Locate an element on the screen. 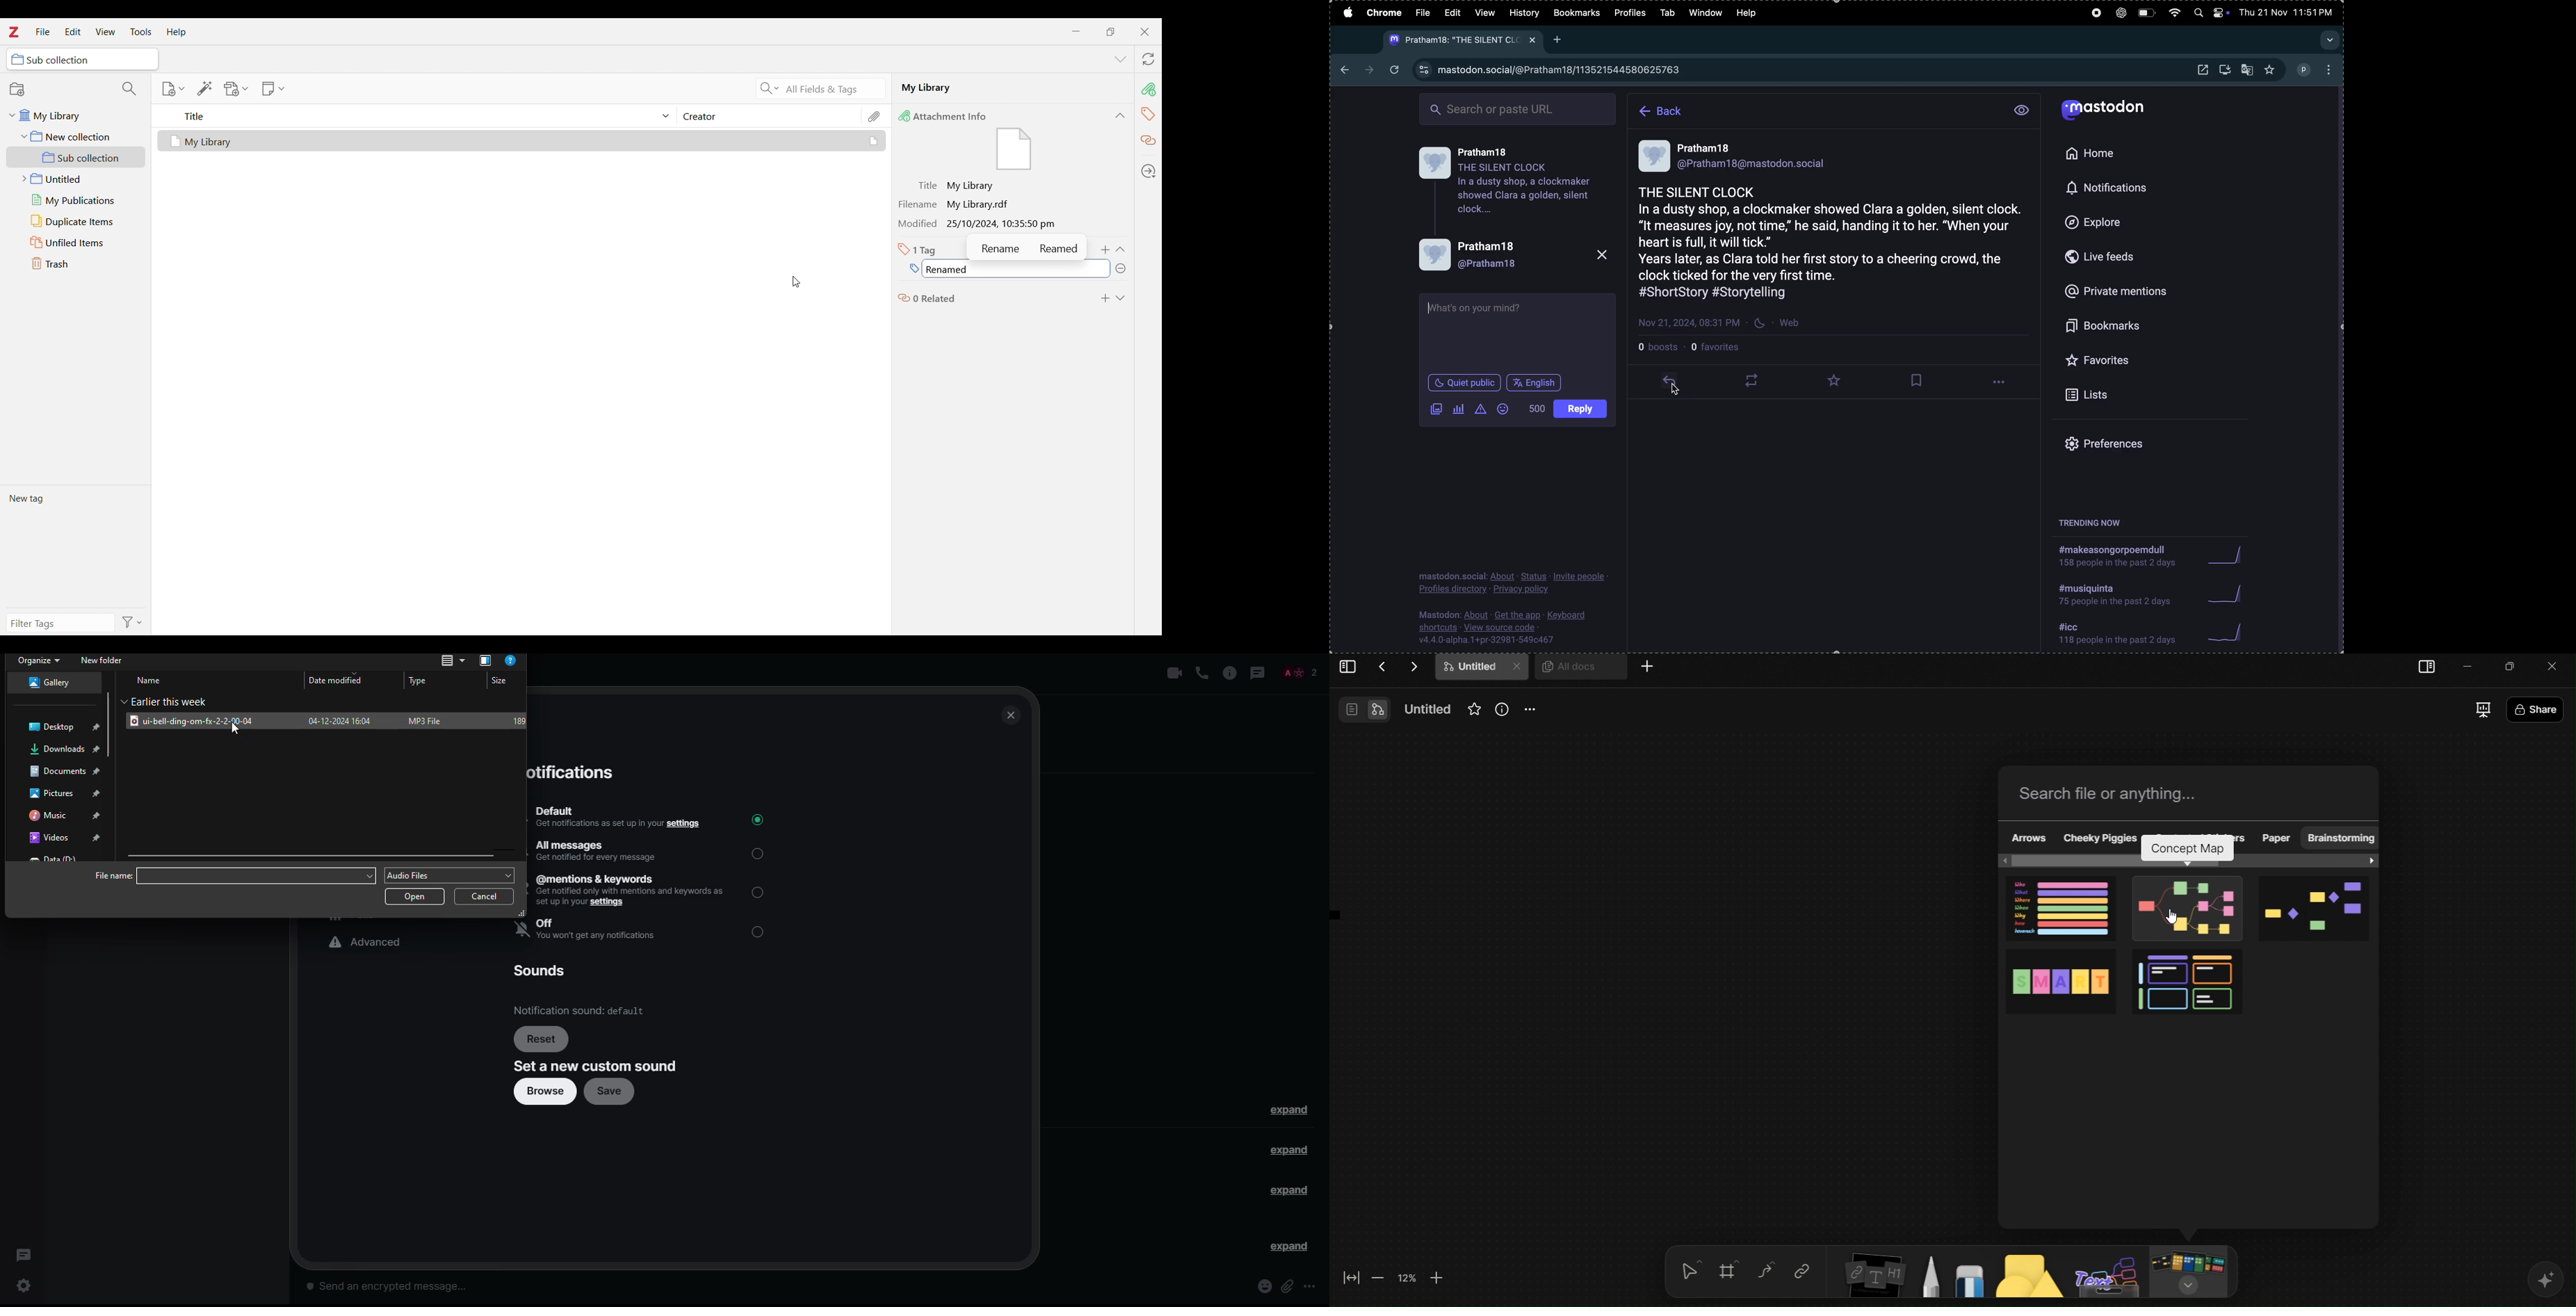 The height and width of the screenshot is (1316, 2576). no of words is located at coordinates (1535, 410).